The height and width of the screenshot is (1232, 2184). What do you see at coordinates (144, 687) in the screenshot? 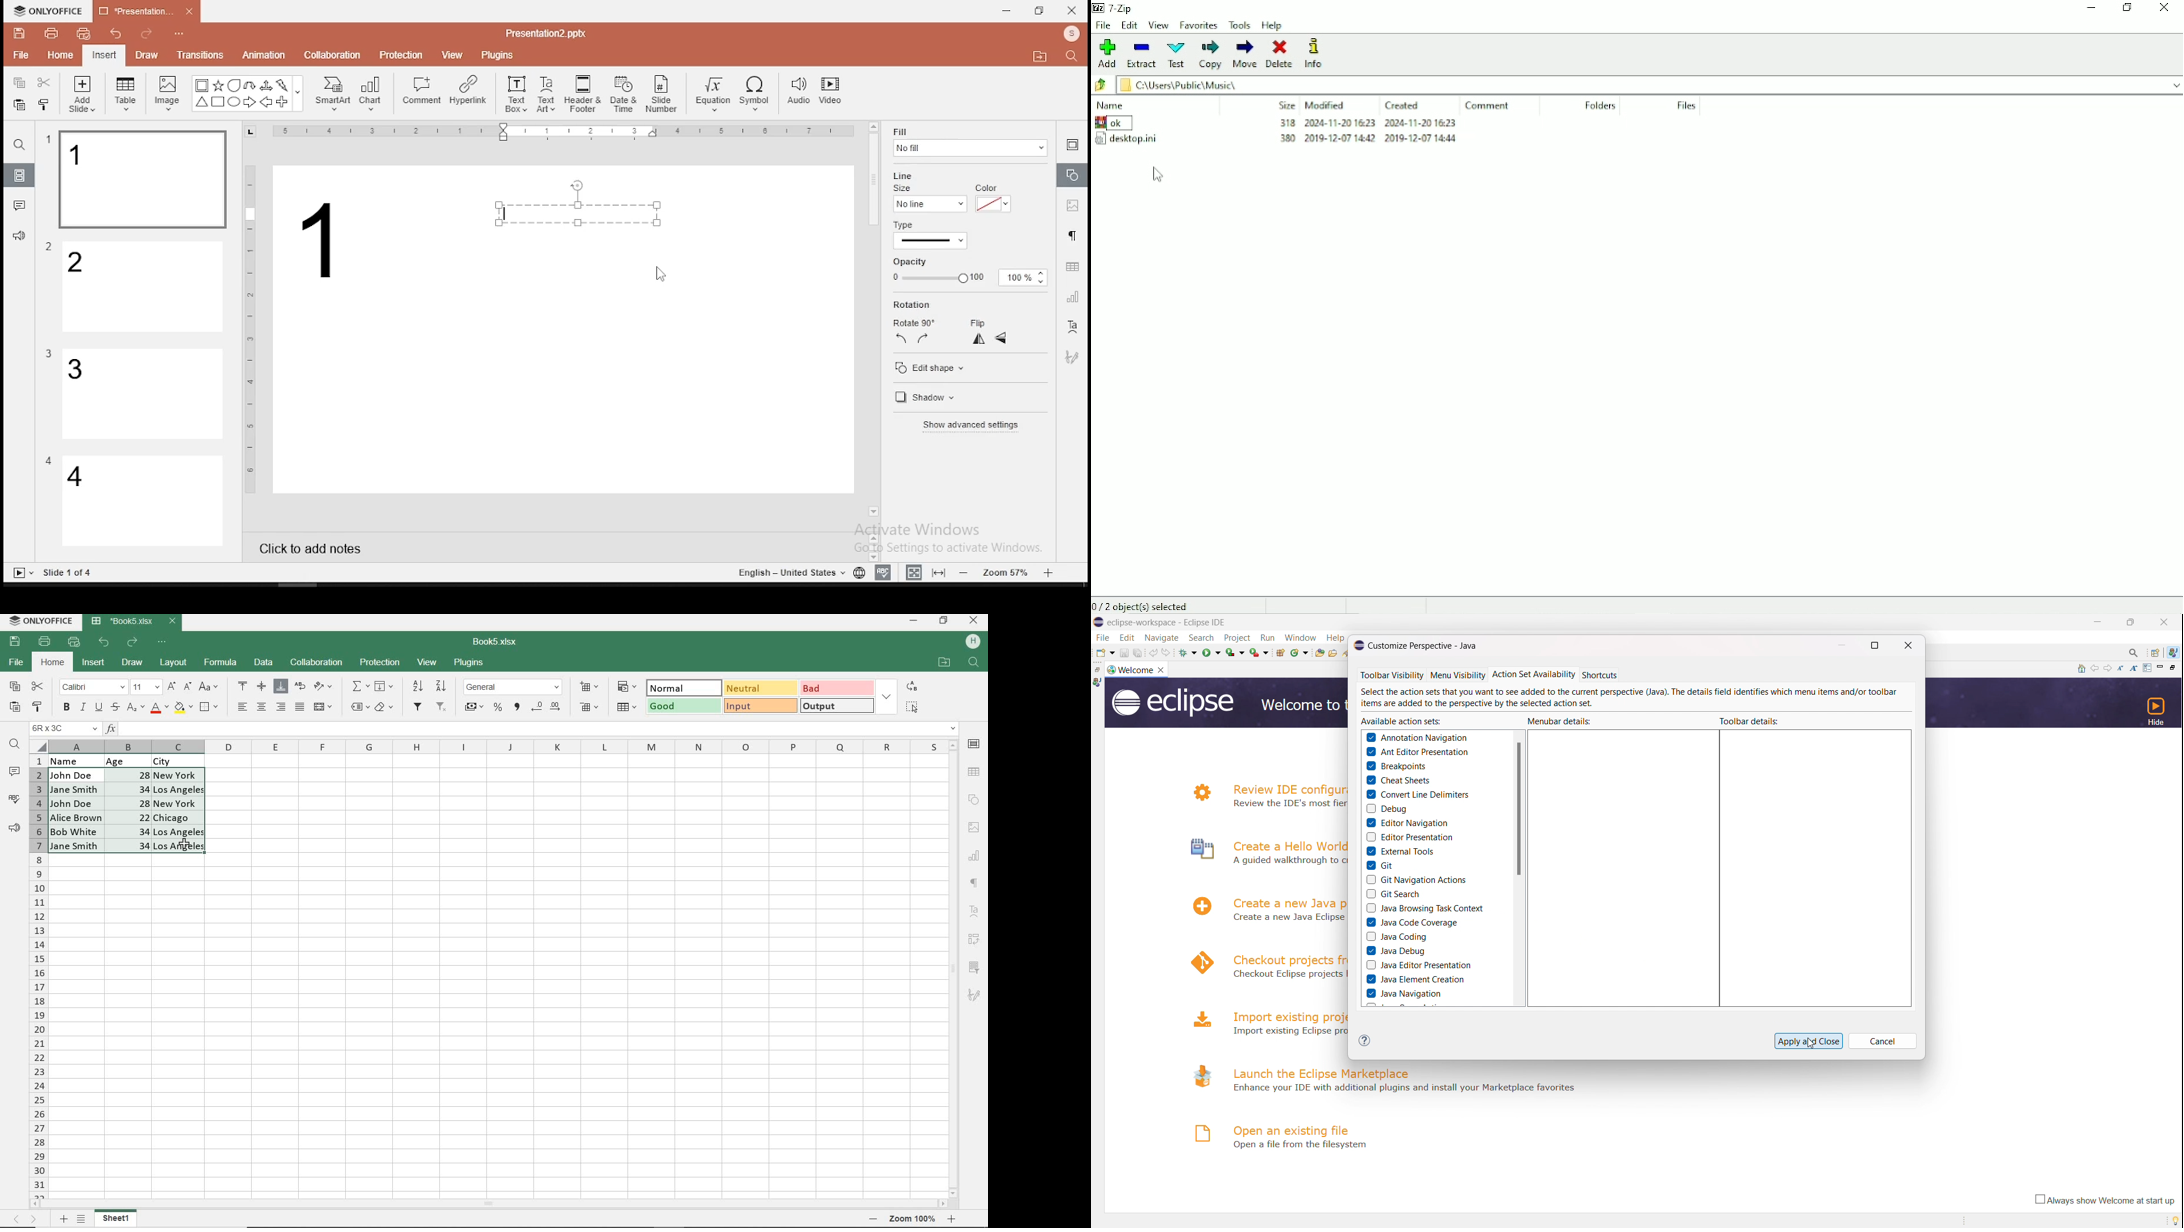
I see `FONT SIZE` at bounding box center [144, 687].